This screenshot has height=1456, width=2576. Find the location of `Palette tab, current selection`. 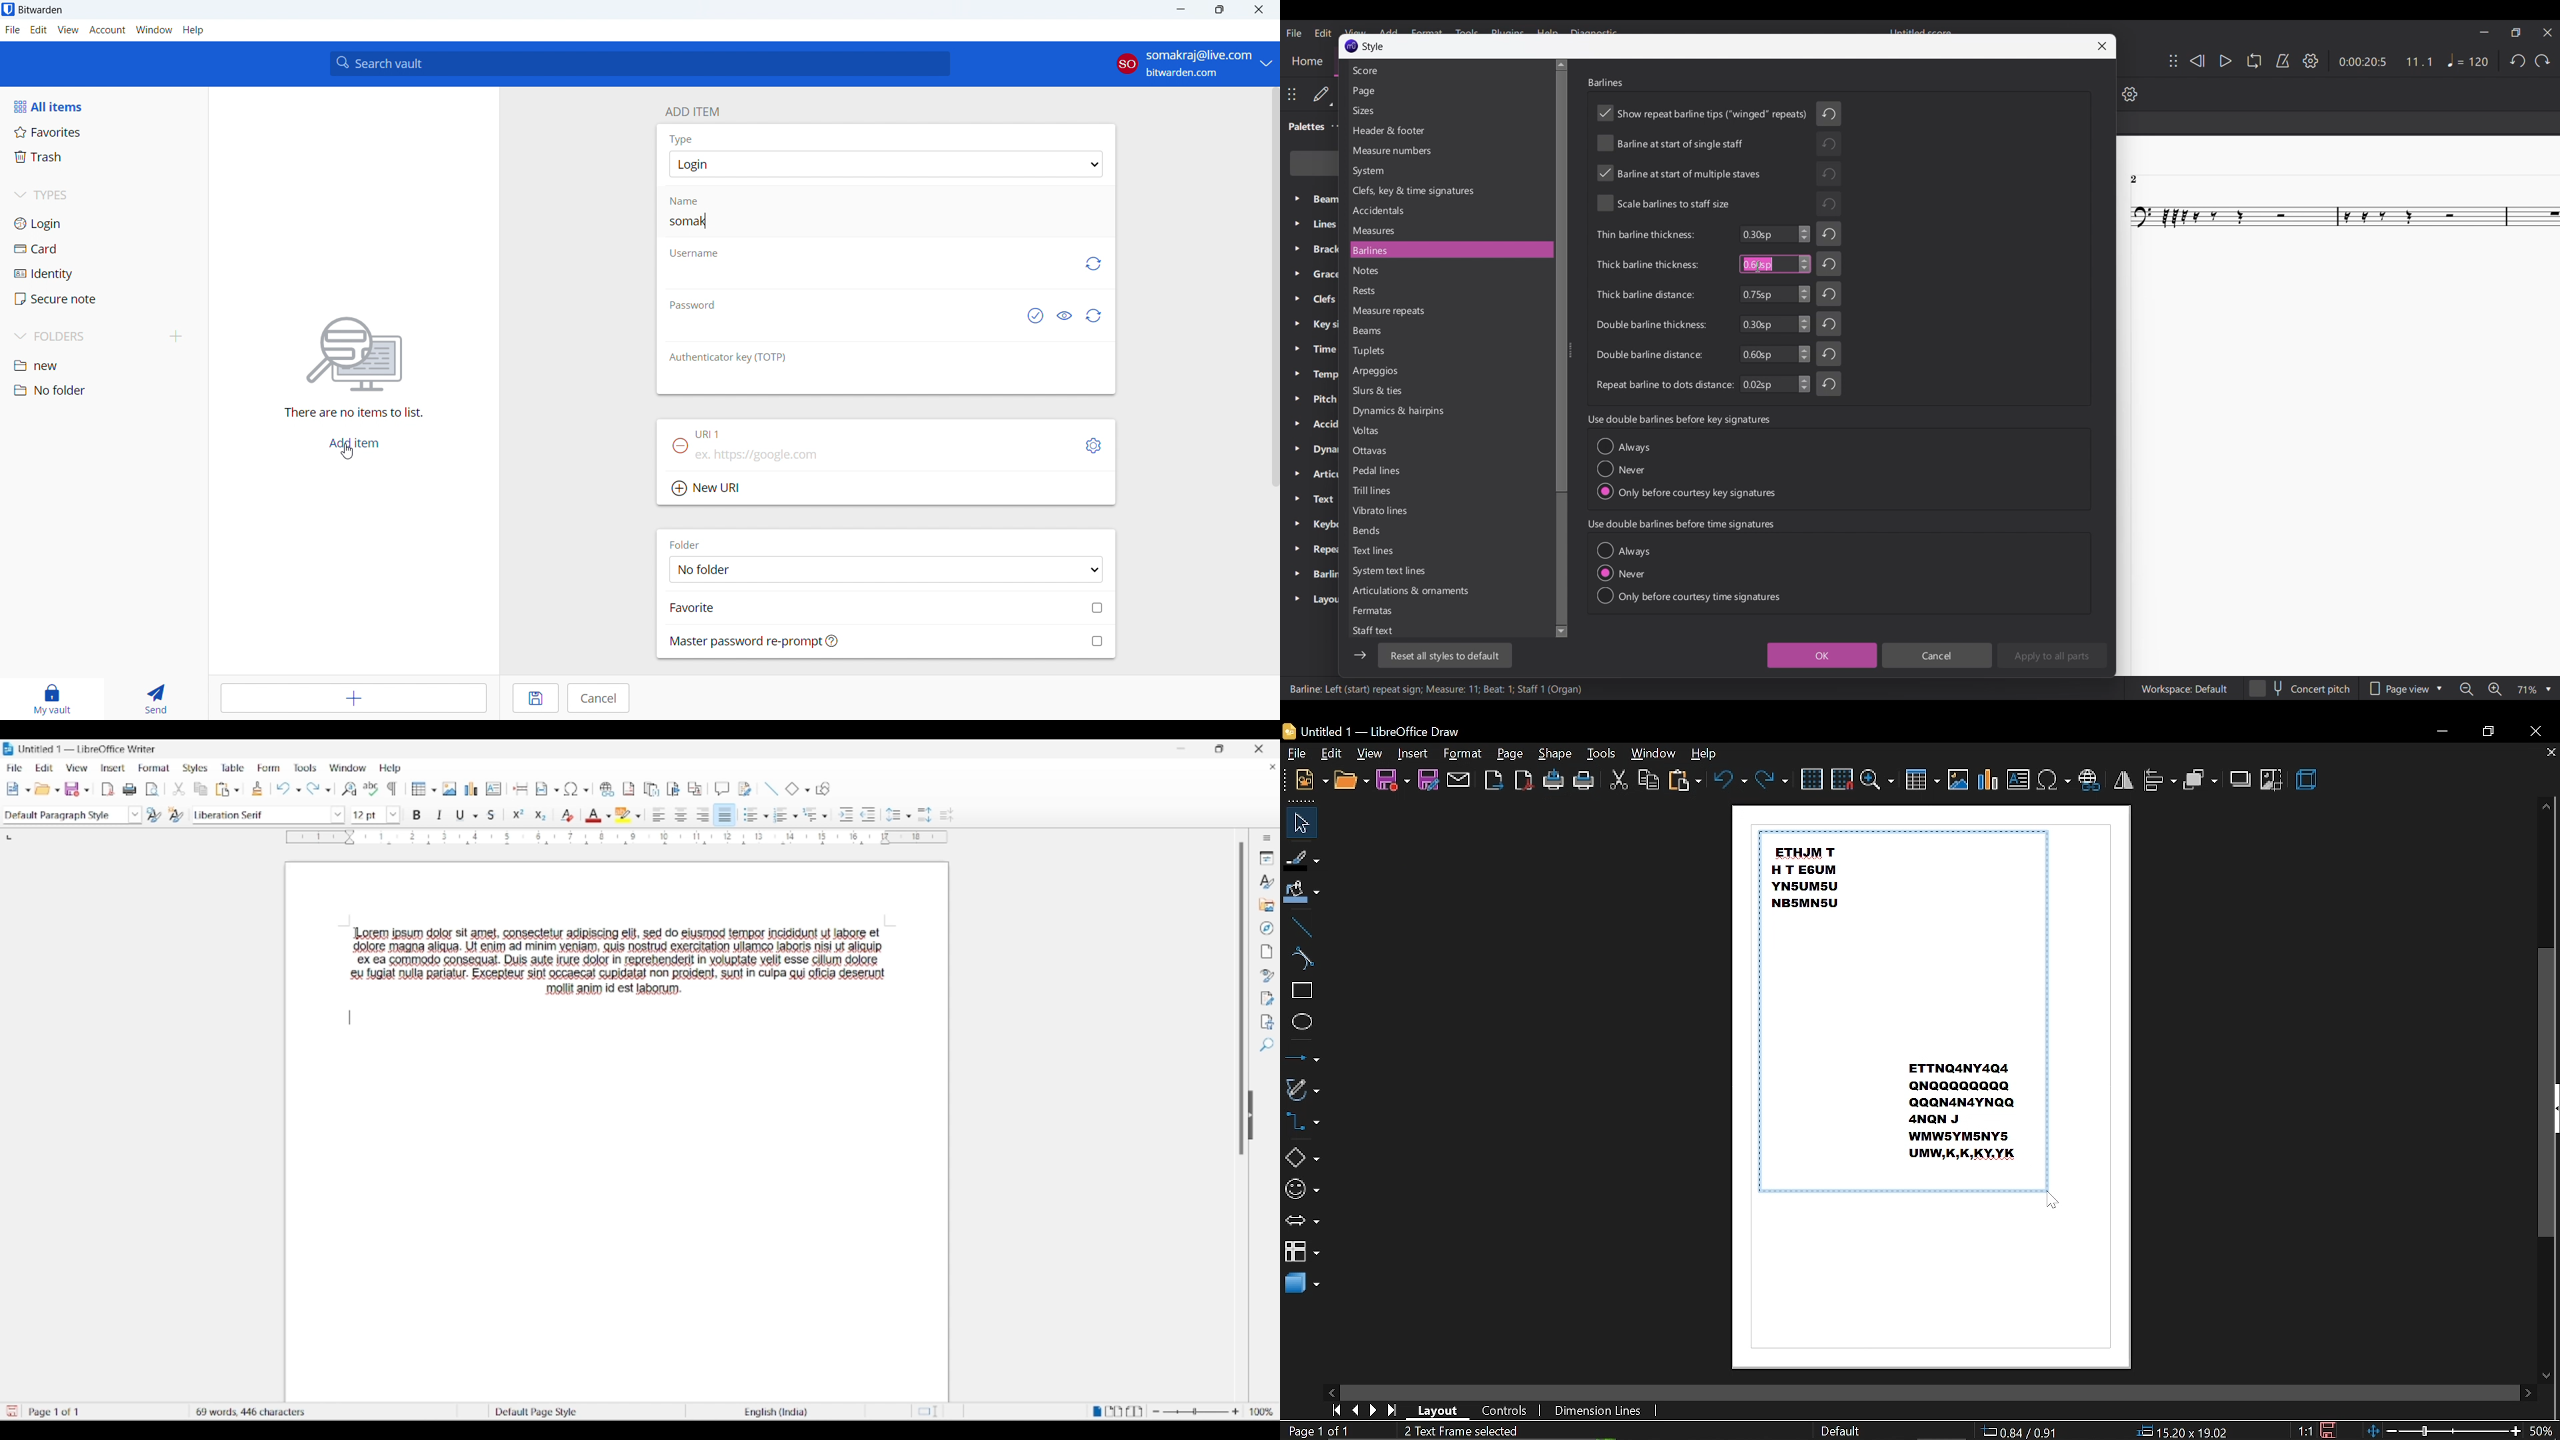

Palette tab, current selection is located at coordinates (1303, 127).